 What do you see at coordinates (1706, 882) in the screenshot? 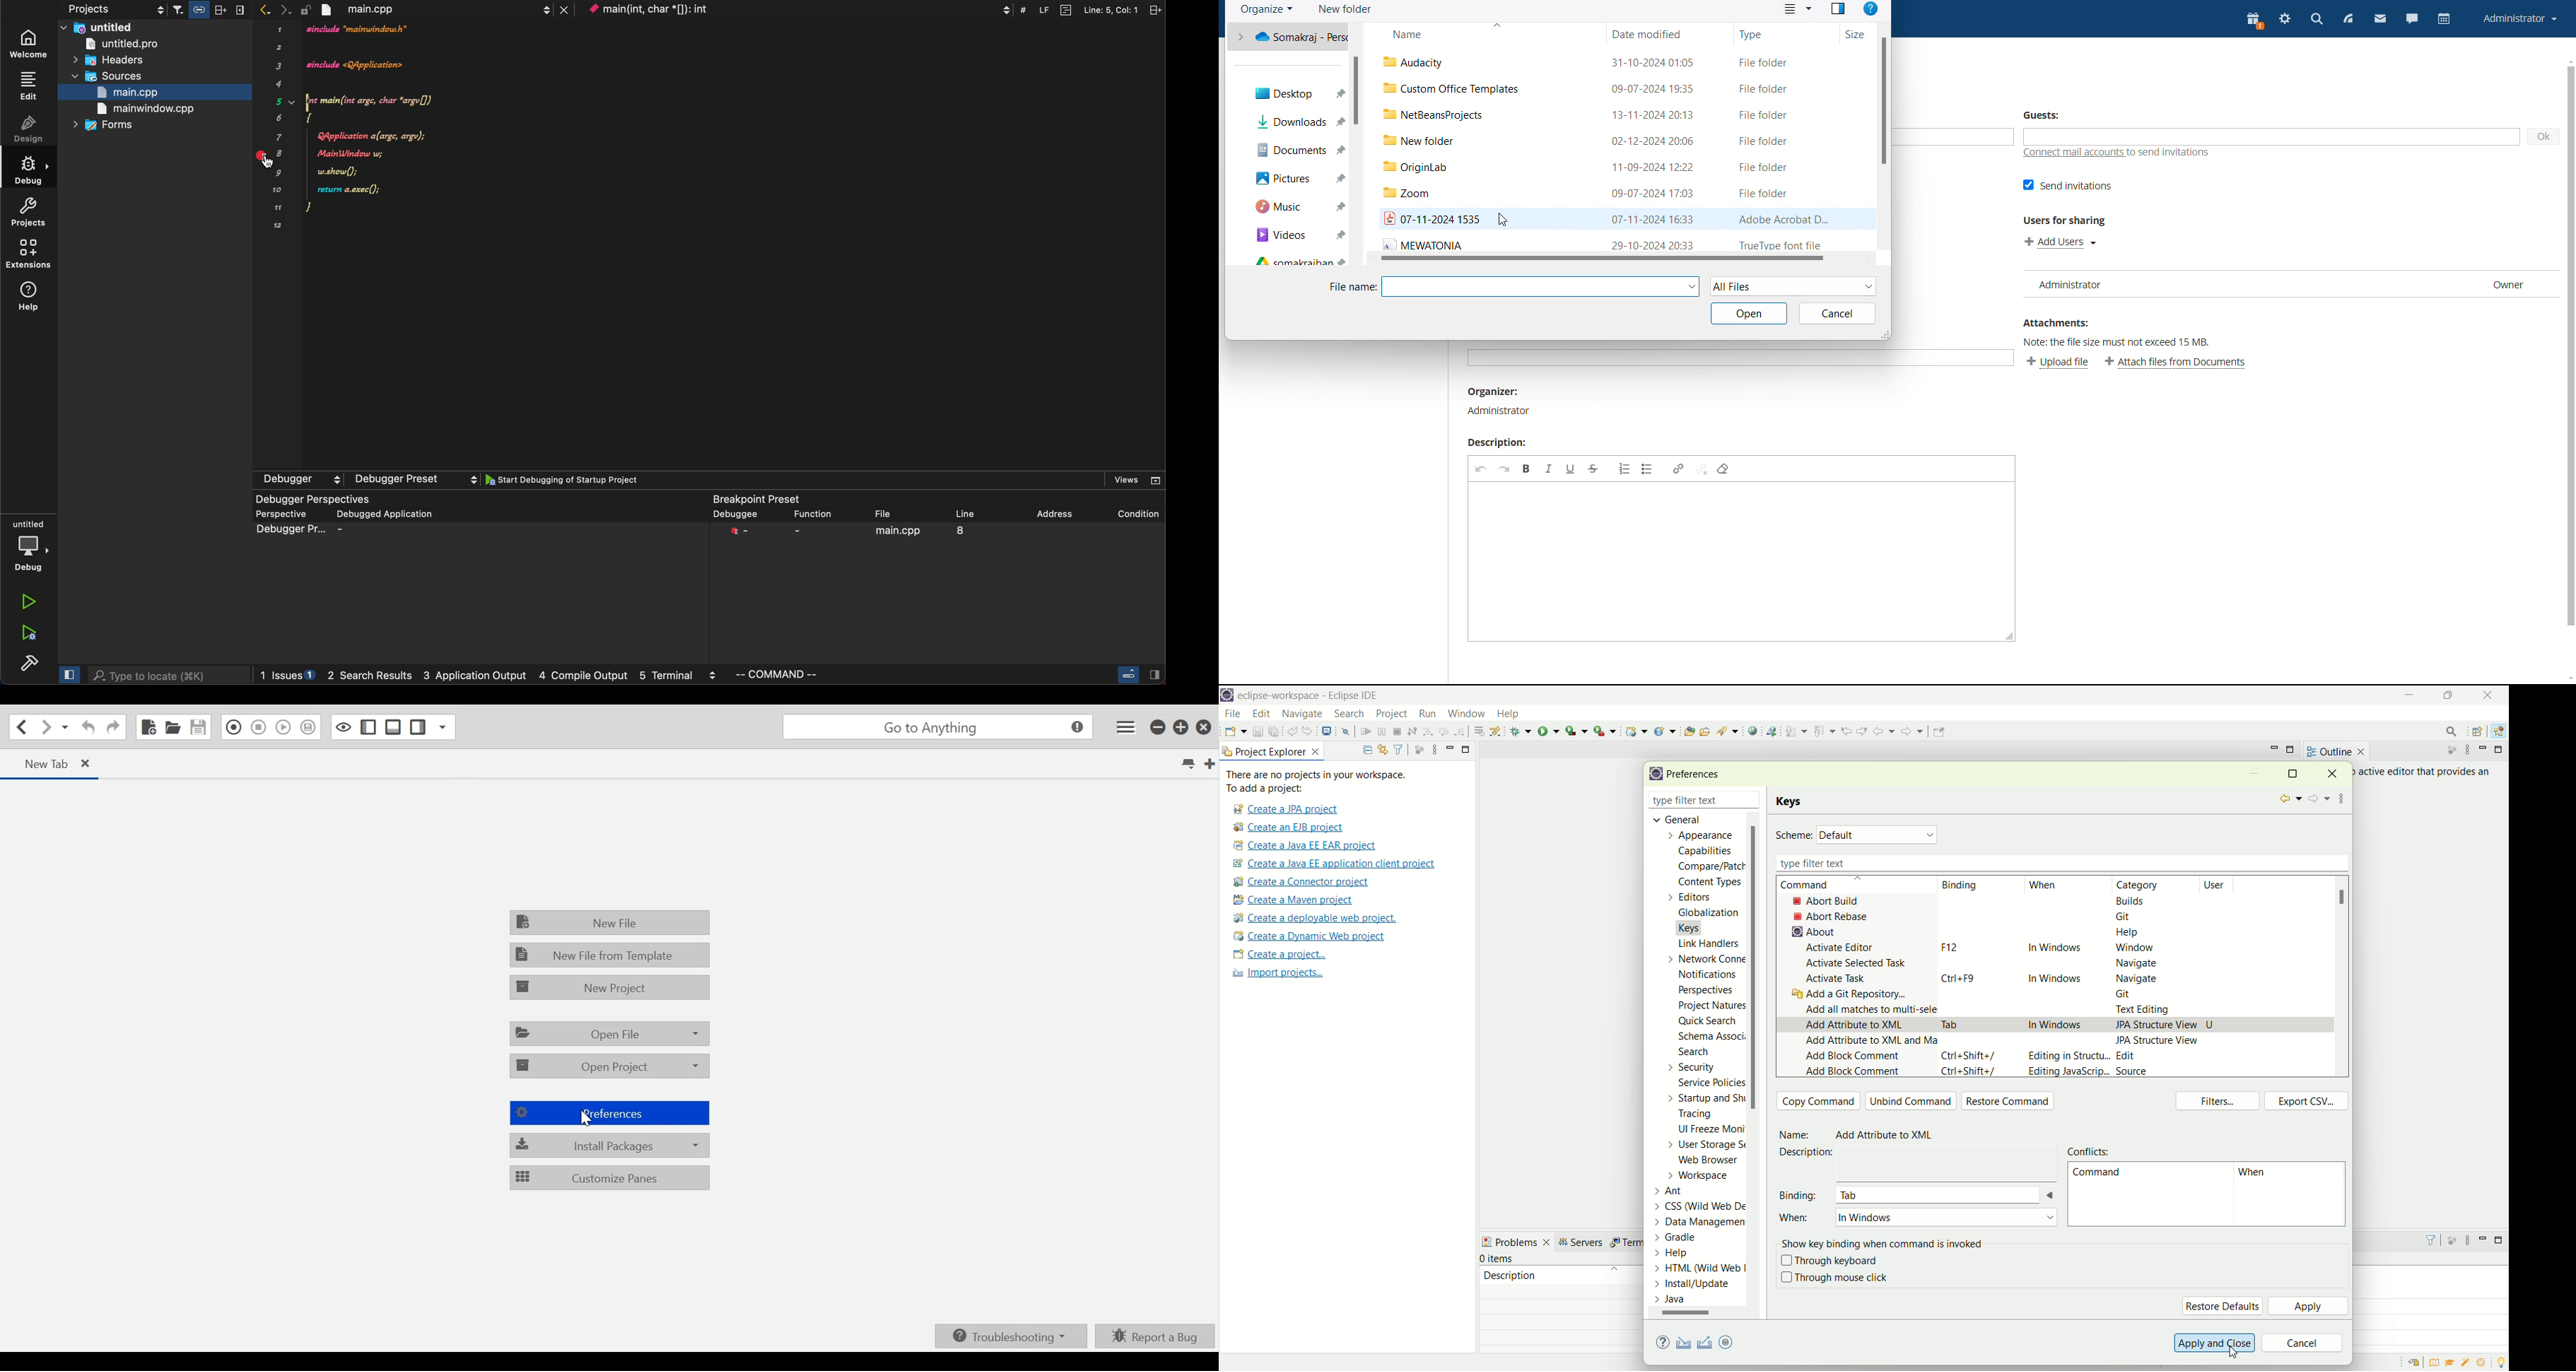
I see `content types` at bounding box center [1706, 882].